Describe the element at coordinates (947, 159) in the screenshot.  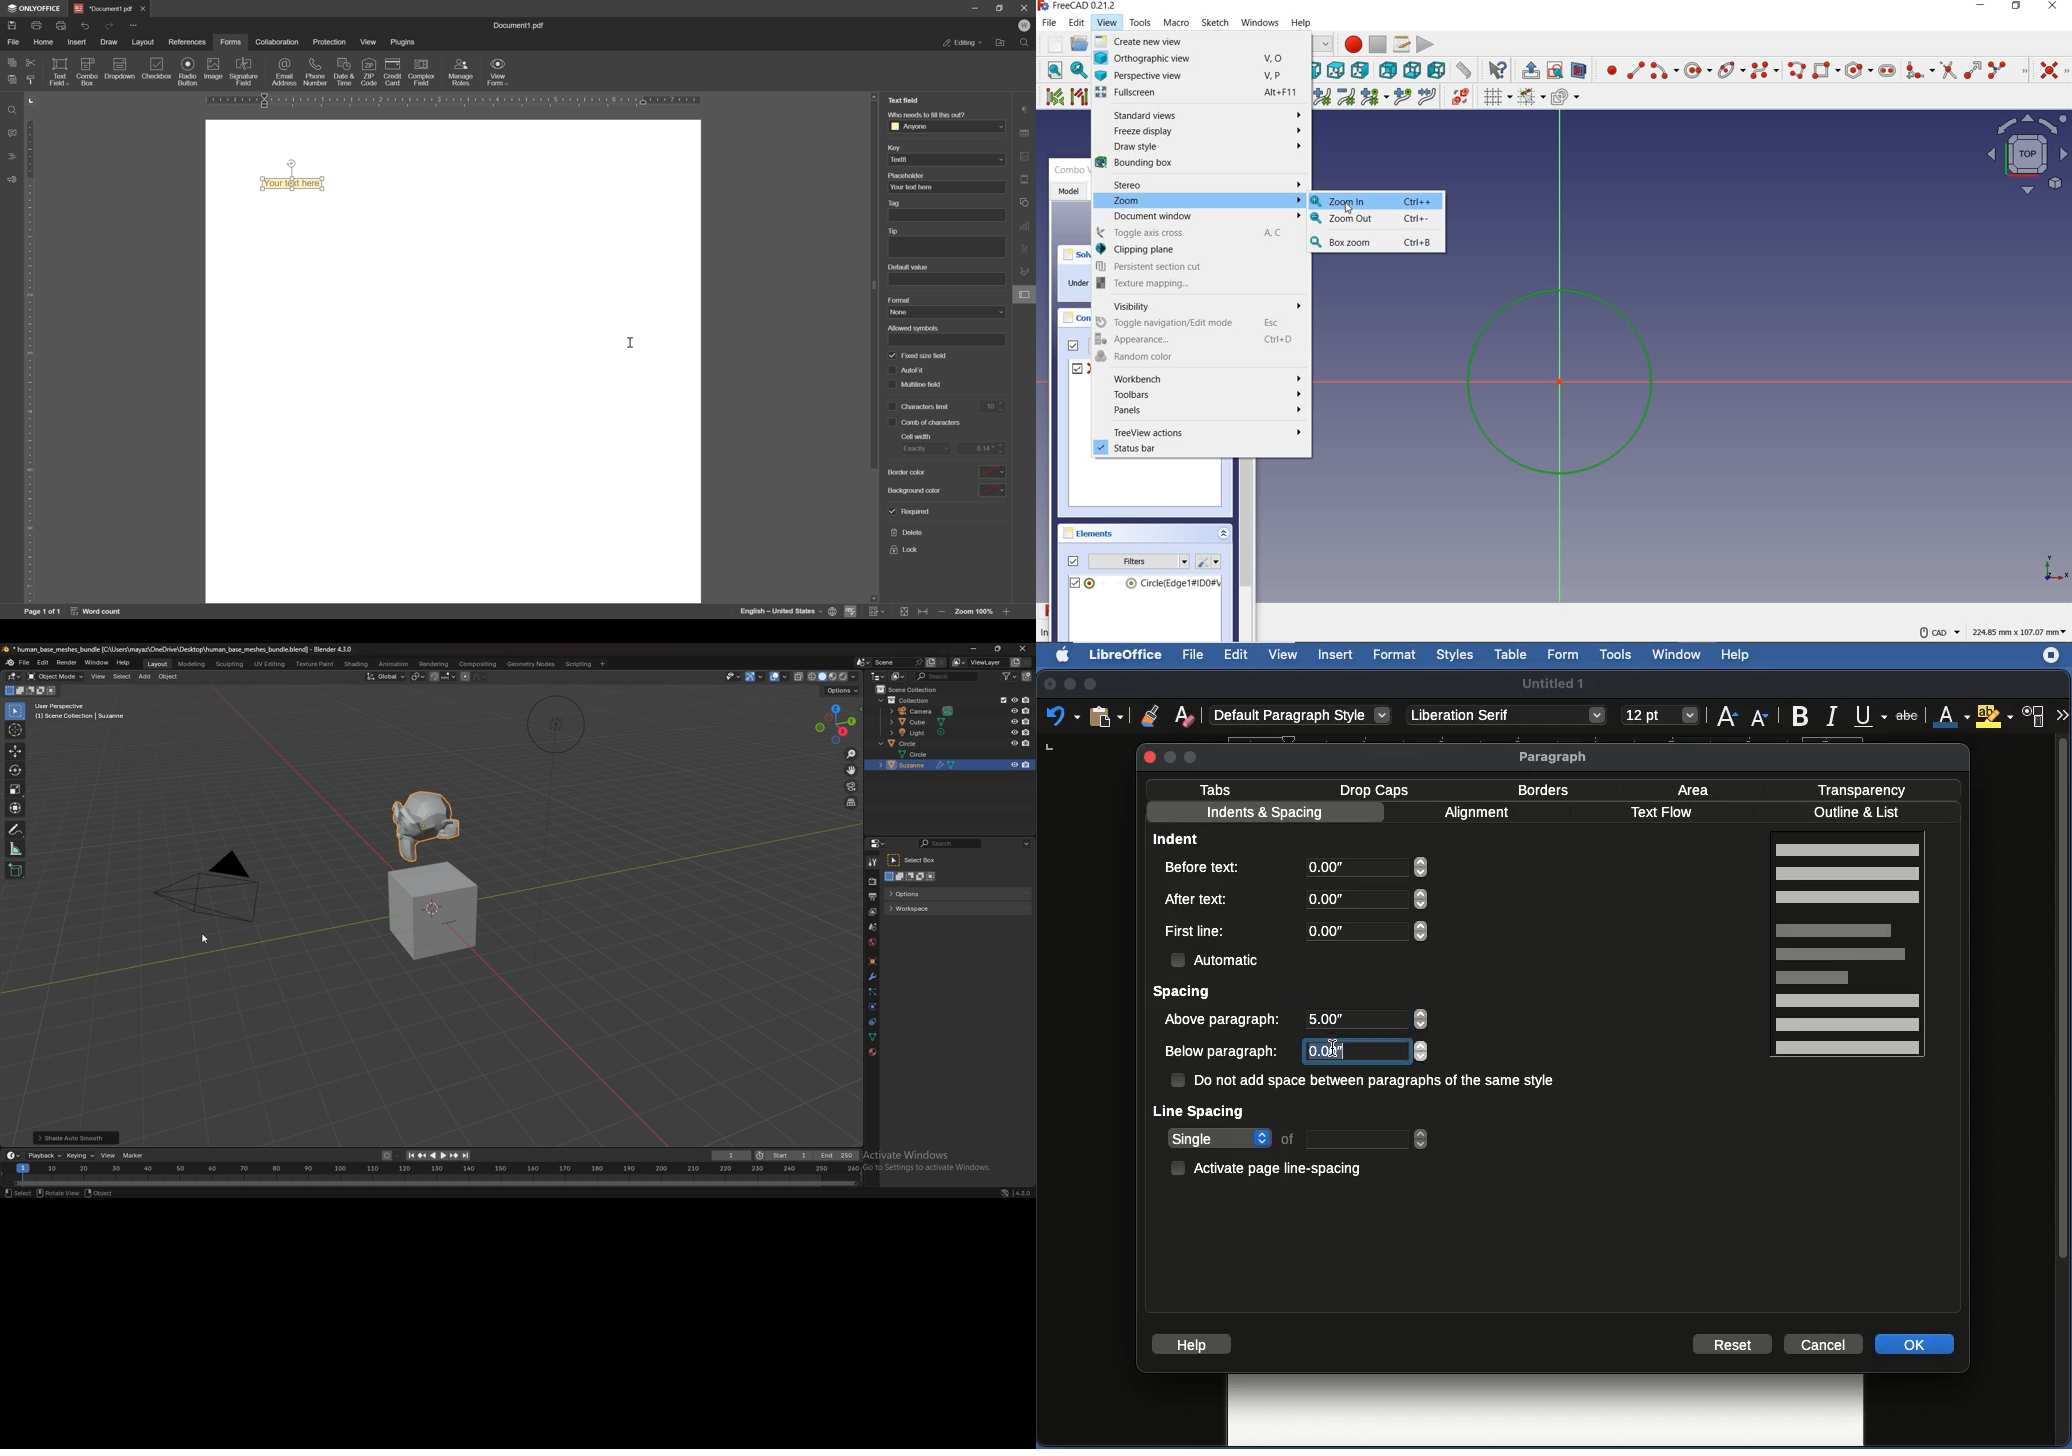
I see `Text3` at that location.